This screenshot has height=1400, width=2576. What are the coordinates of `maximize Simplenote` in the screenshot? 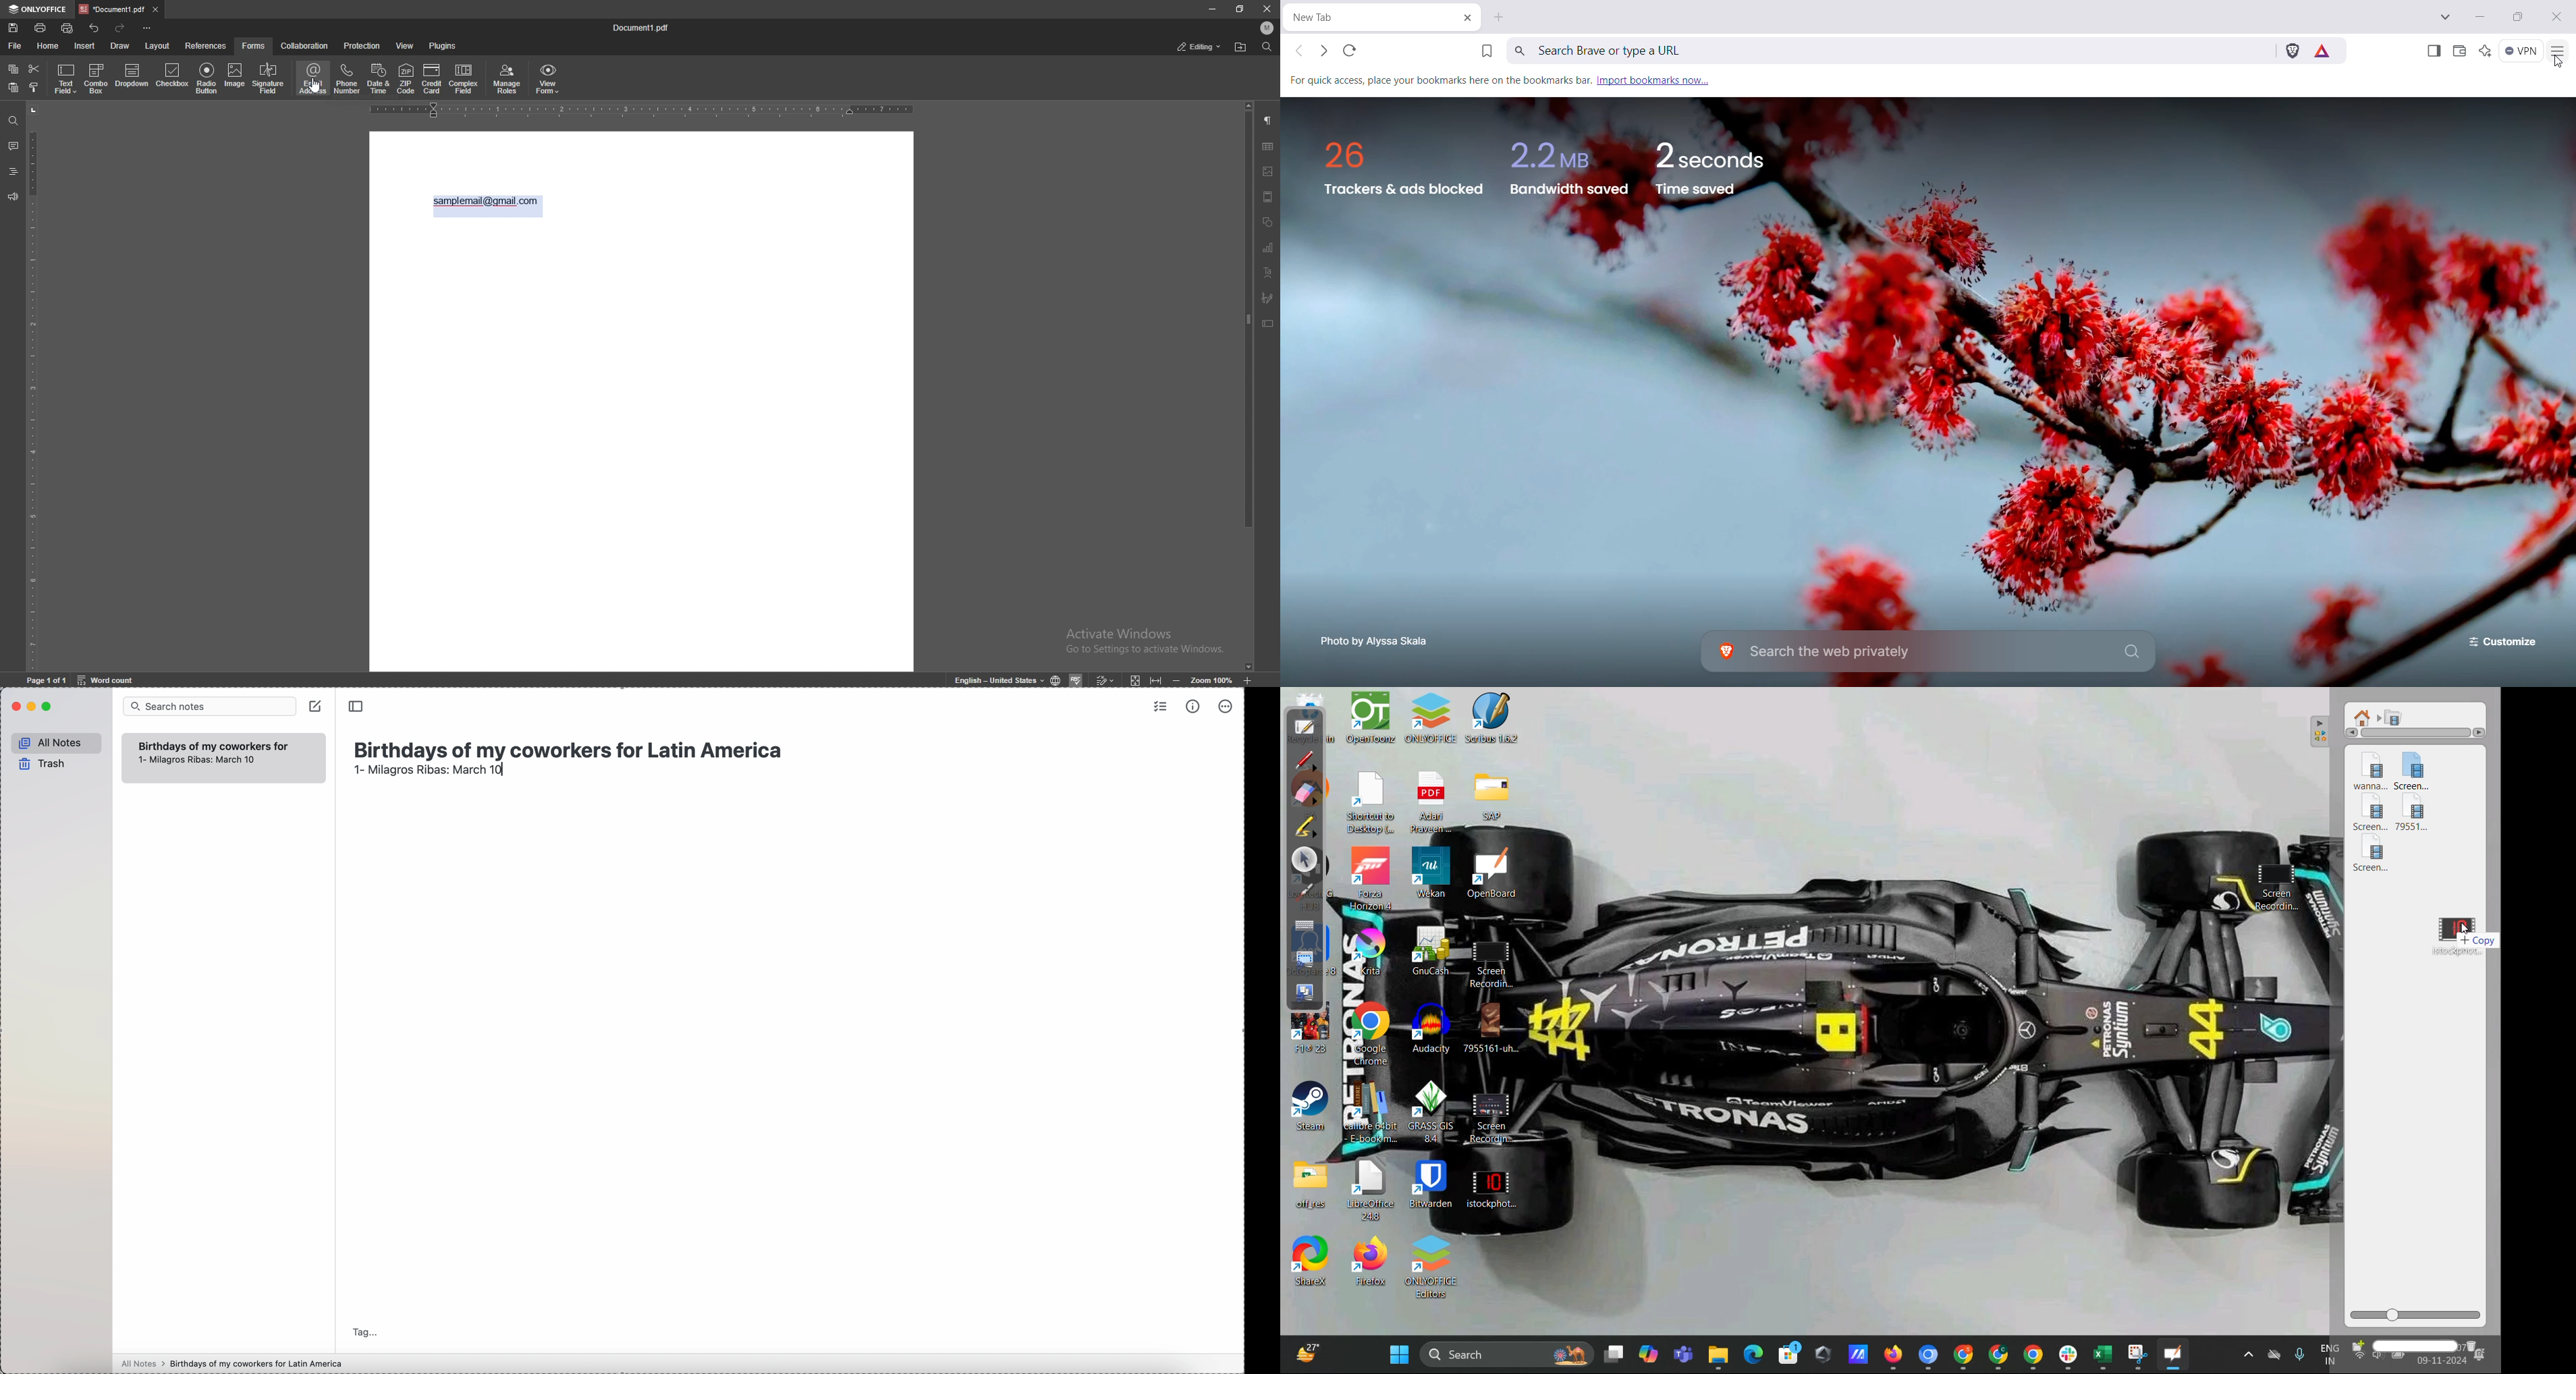 It's located at (47, 707).